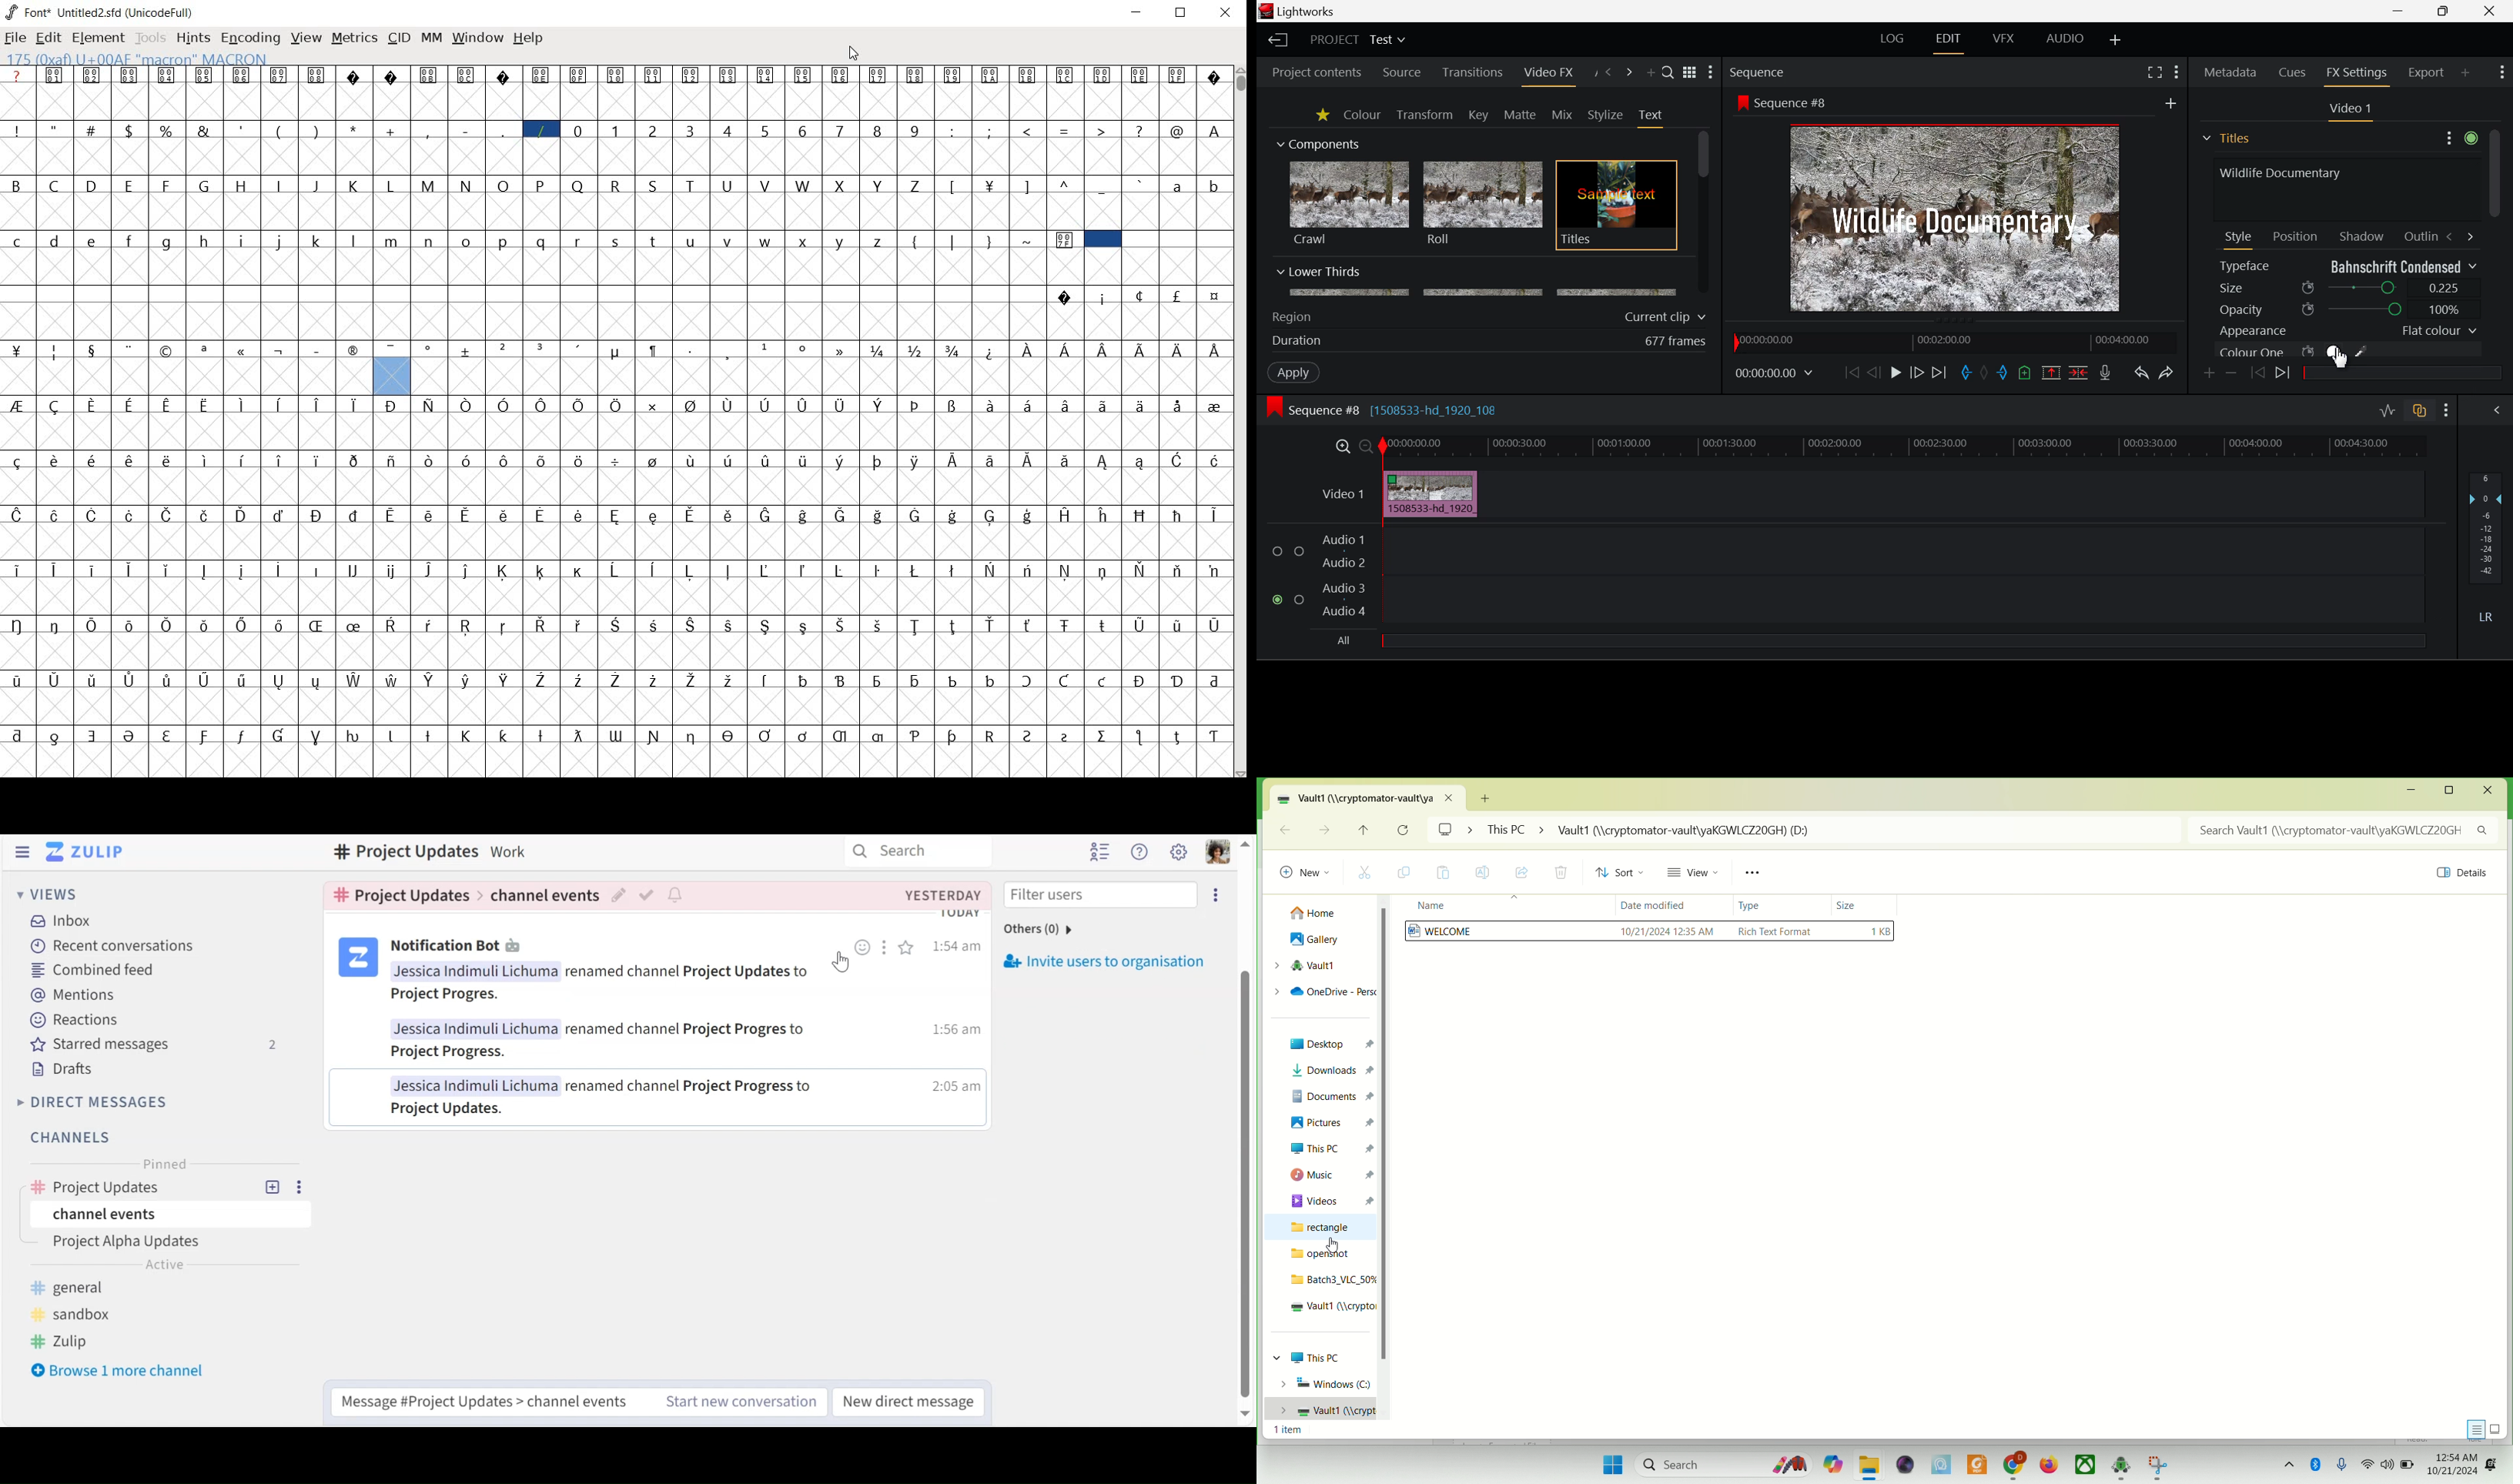 The image size is (2520, 1484). I want to click on Scroll Bar, so click(2494, 244).